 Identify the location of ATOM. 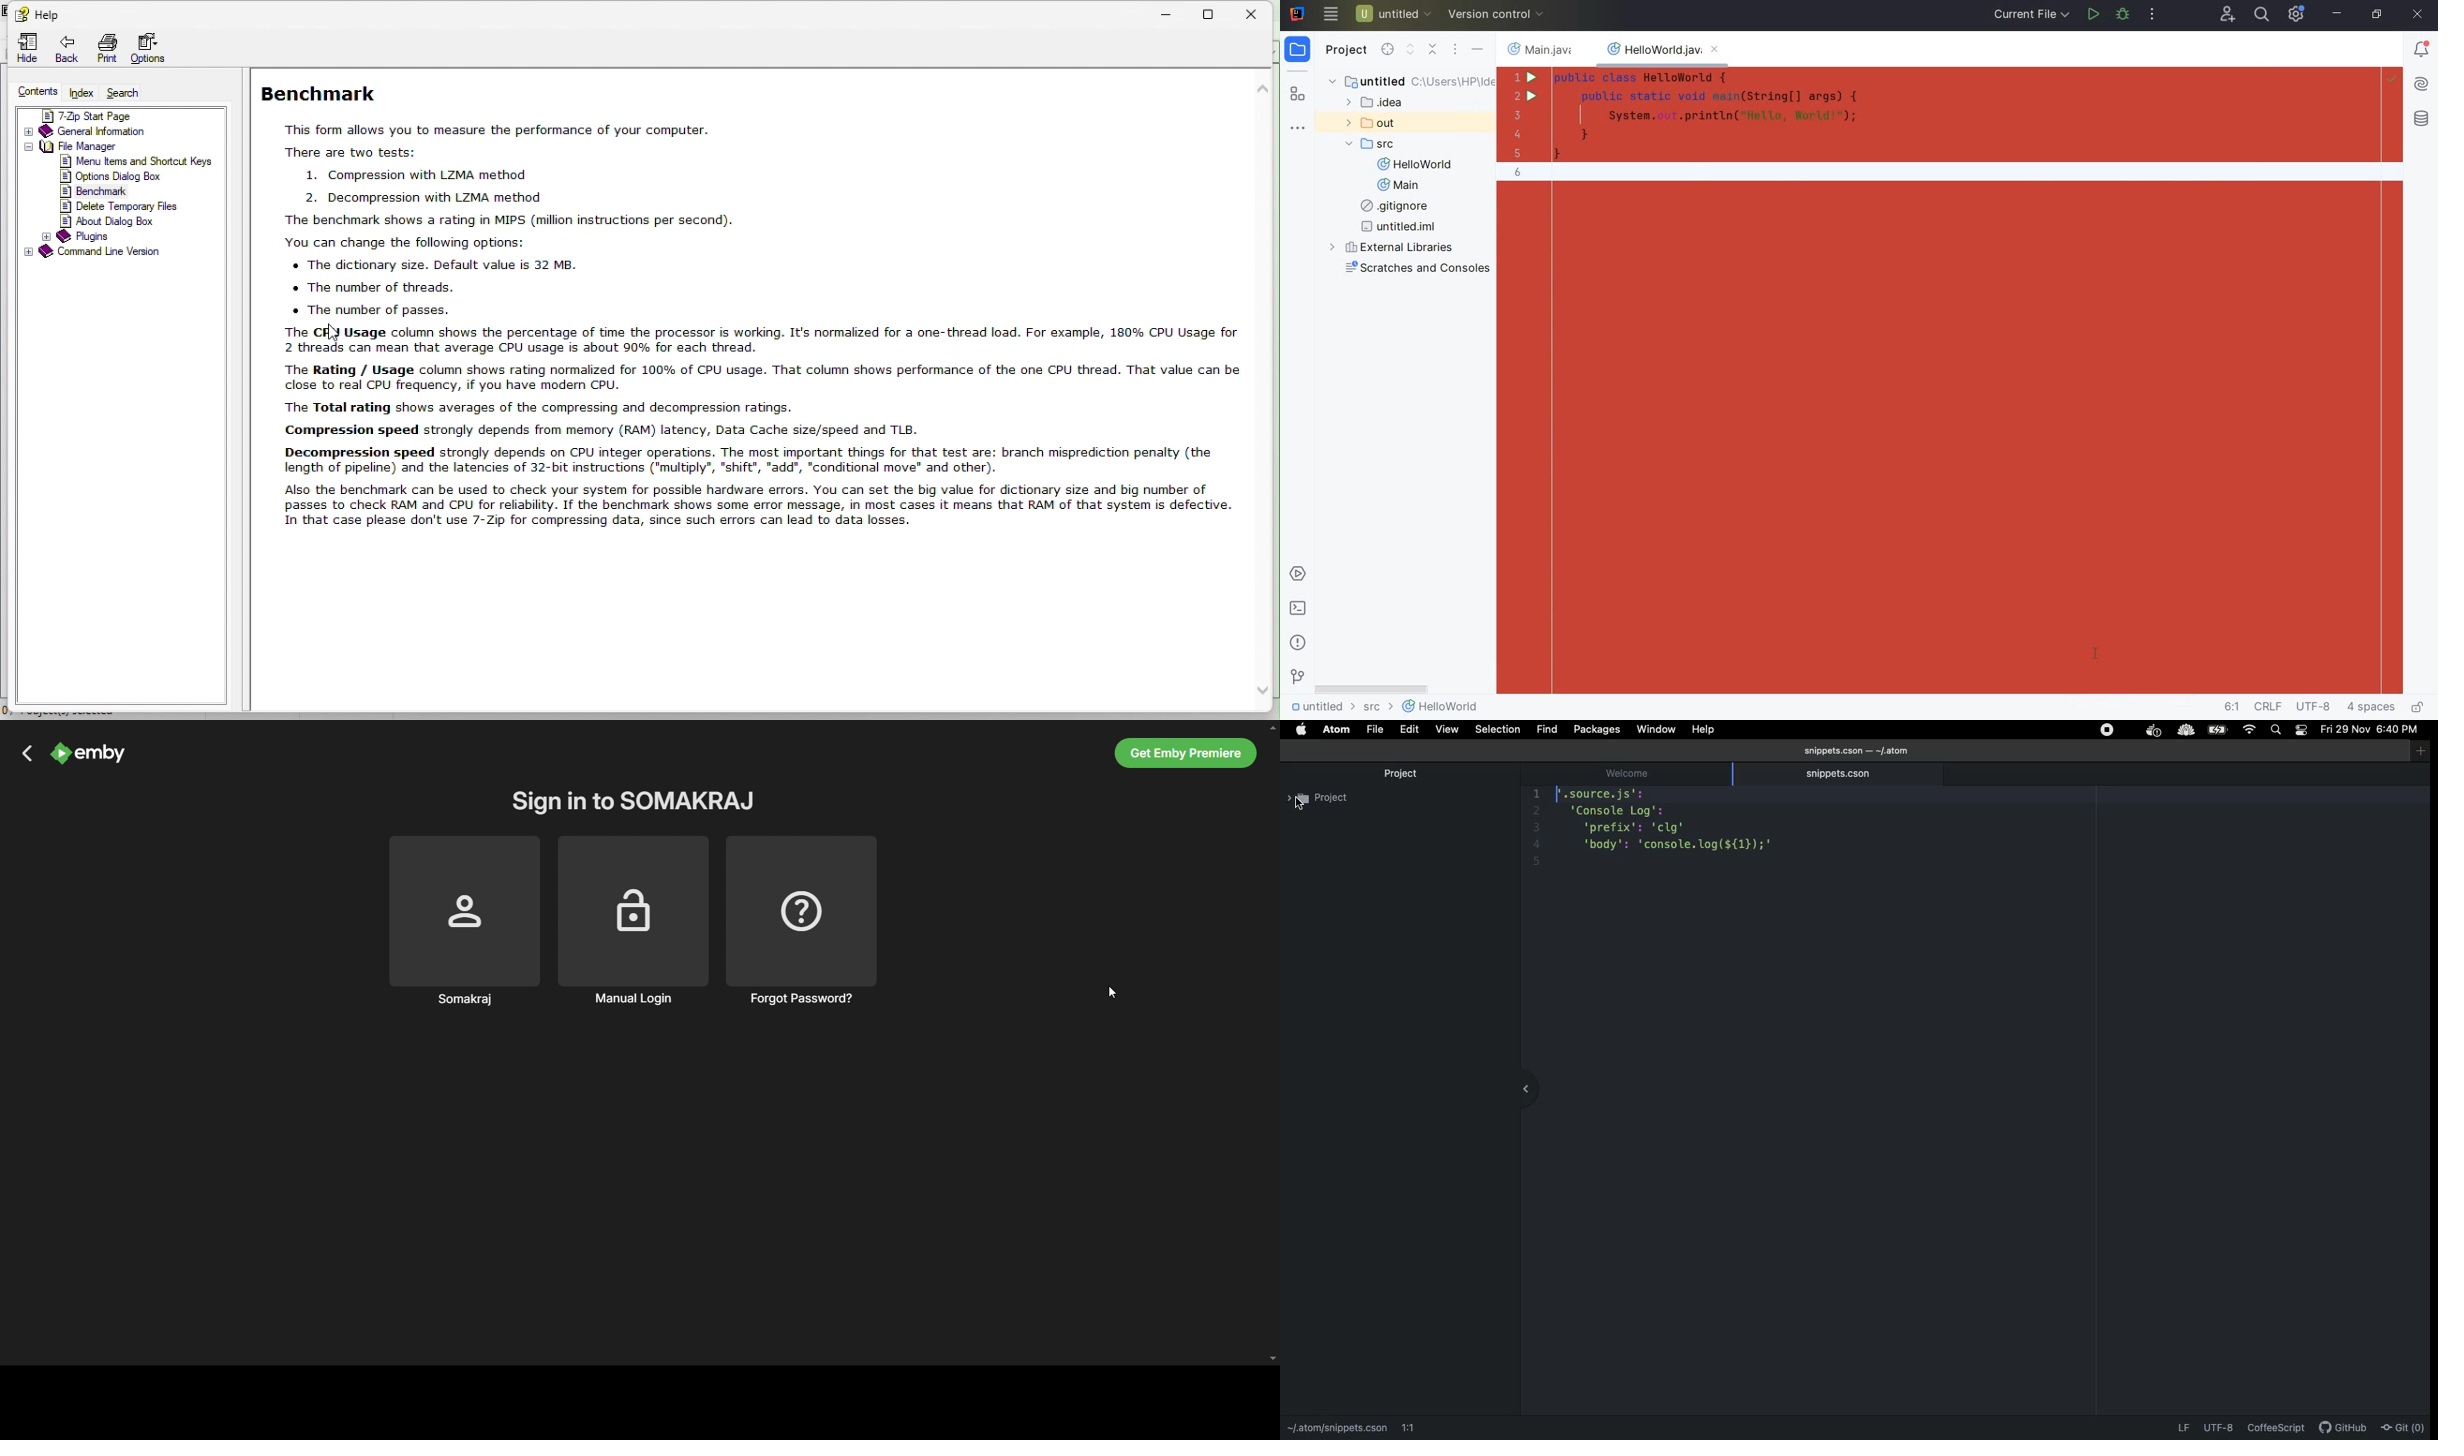
(1337, 730).